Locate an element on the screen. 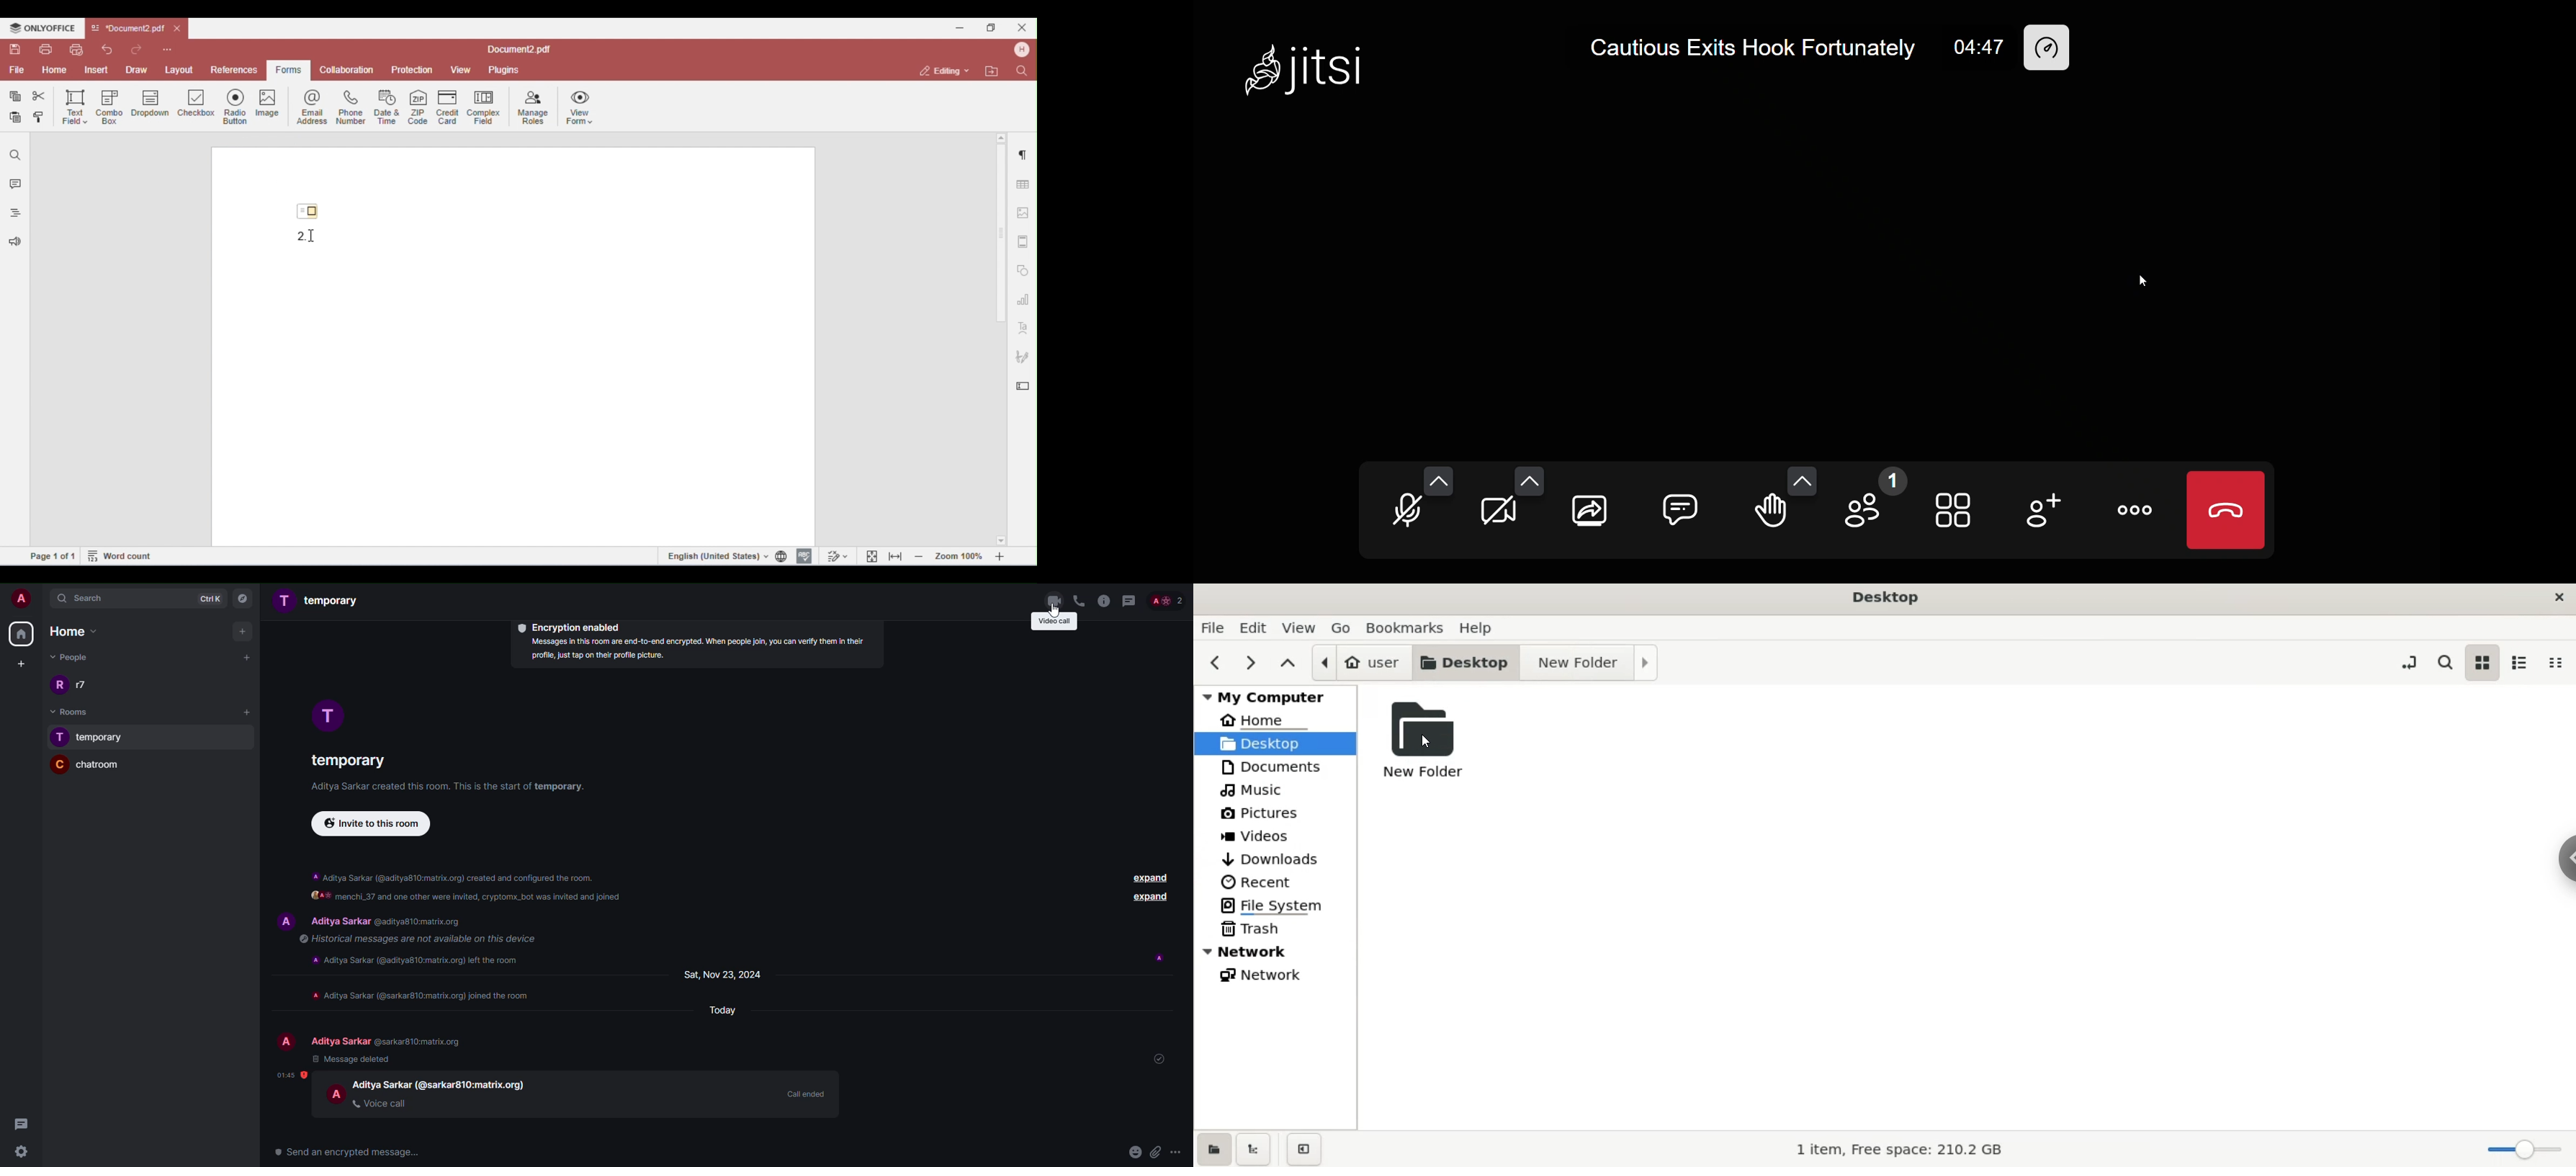 The width and height of the screenshot is (2576, 1176). info is located at coordinates (422, 939).